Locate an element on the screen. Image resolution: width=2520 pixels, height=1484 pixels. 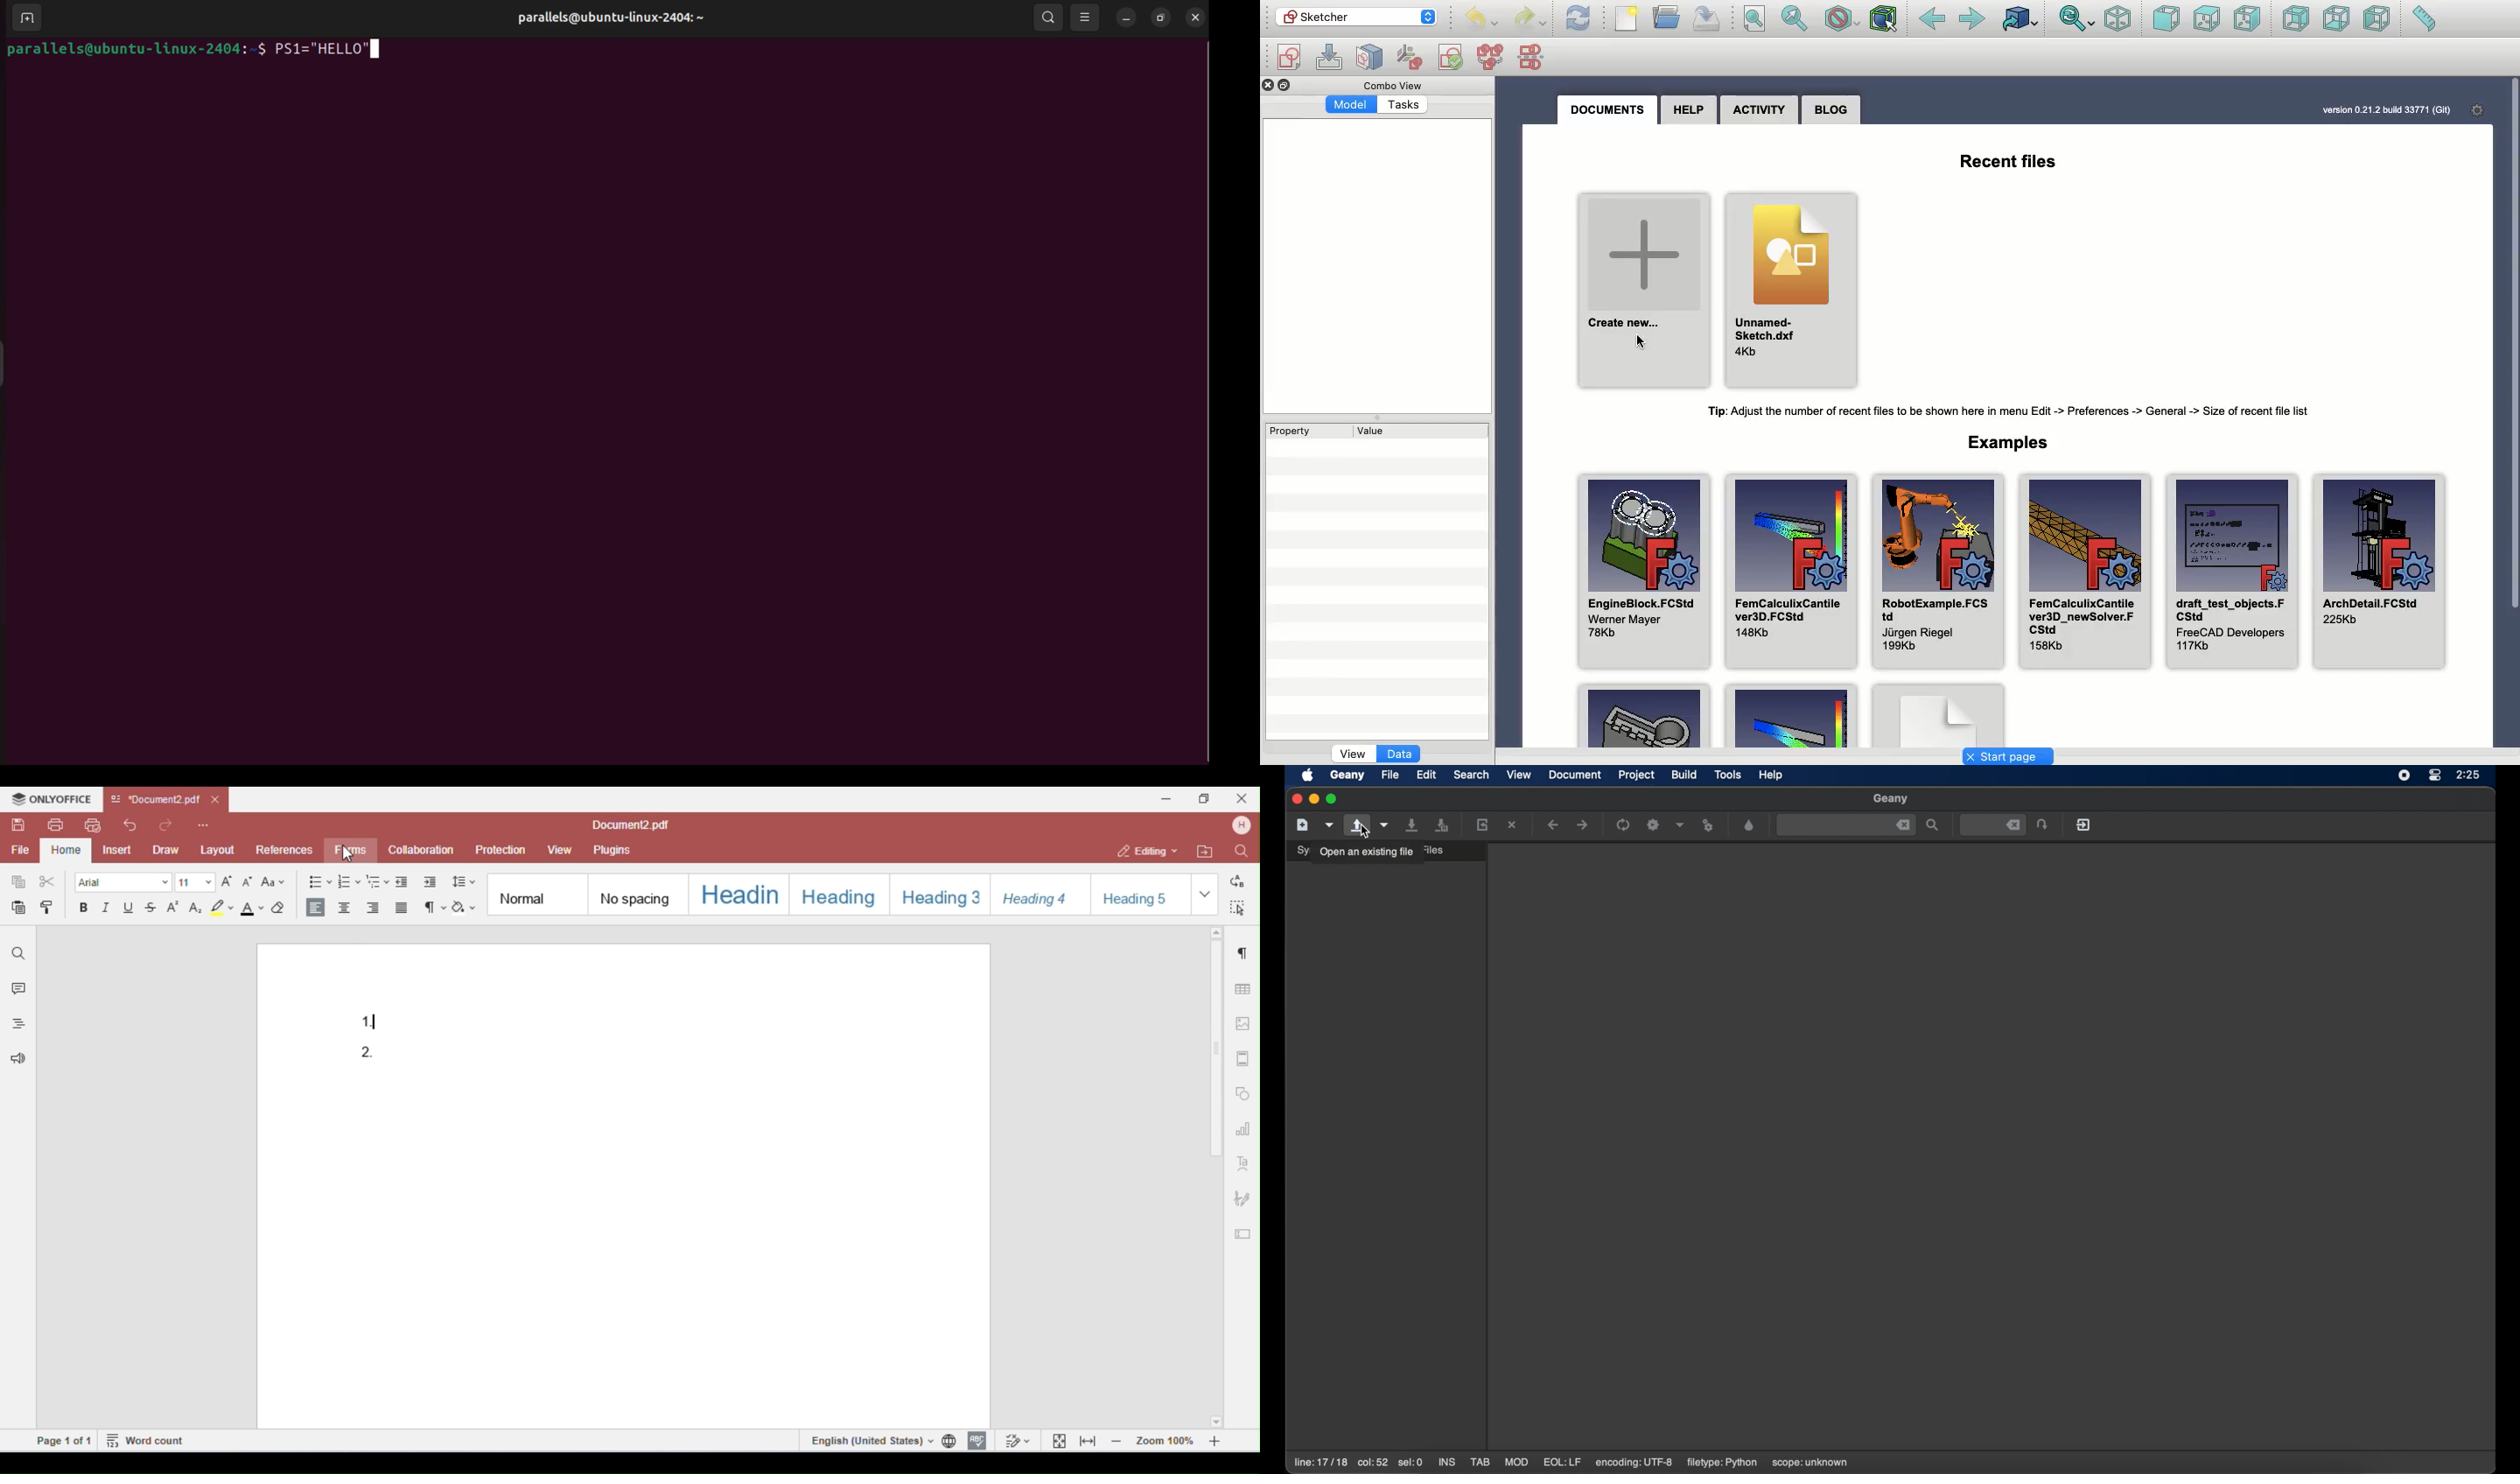
Blog is located at coordinates (1831, 109).